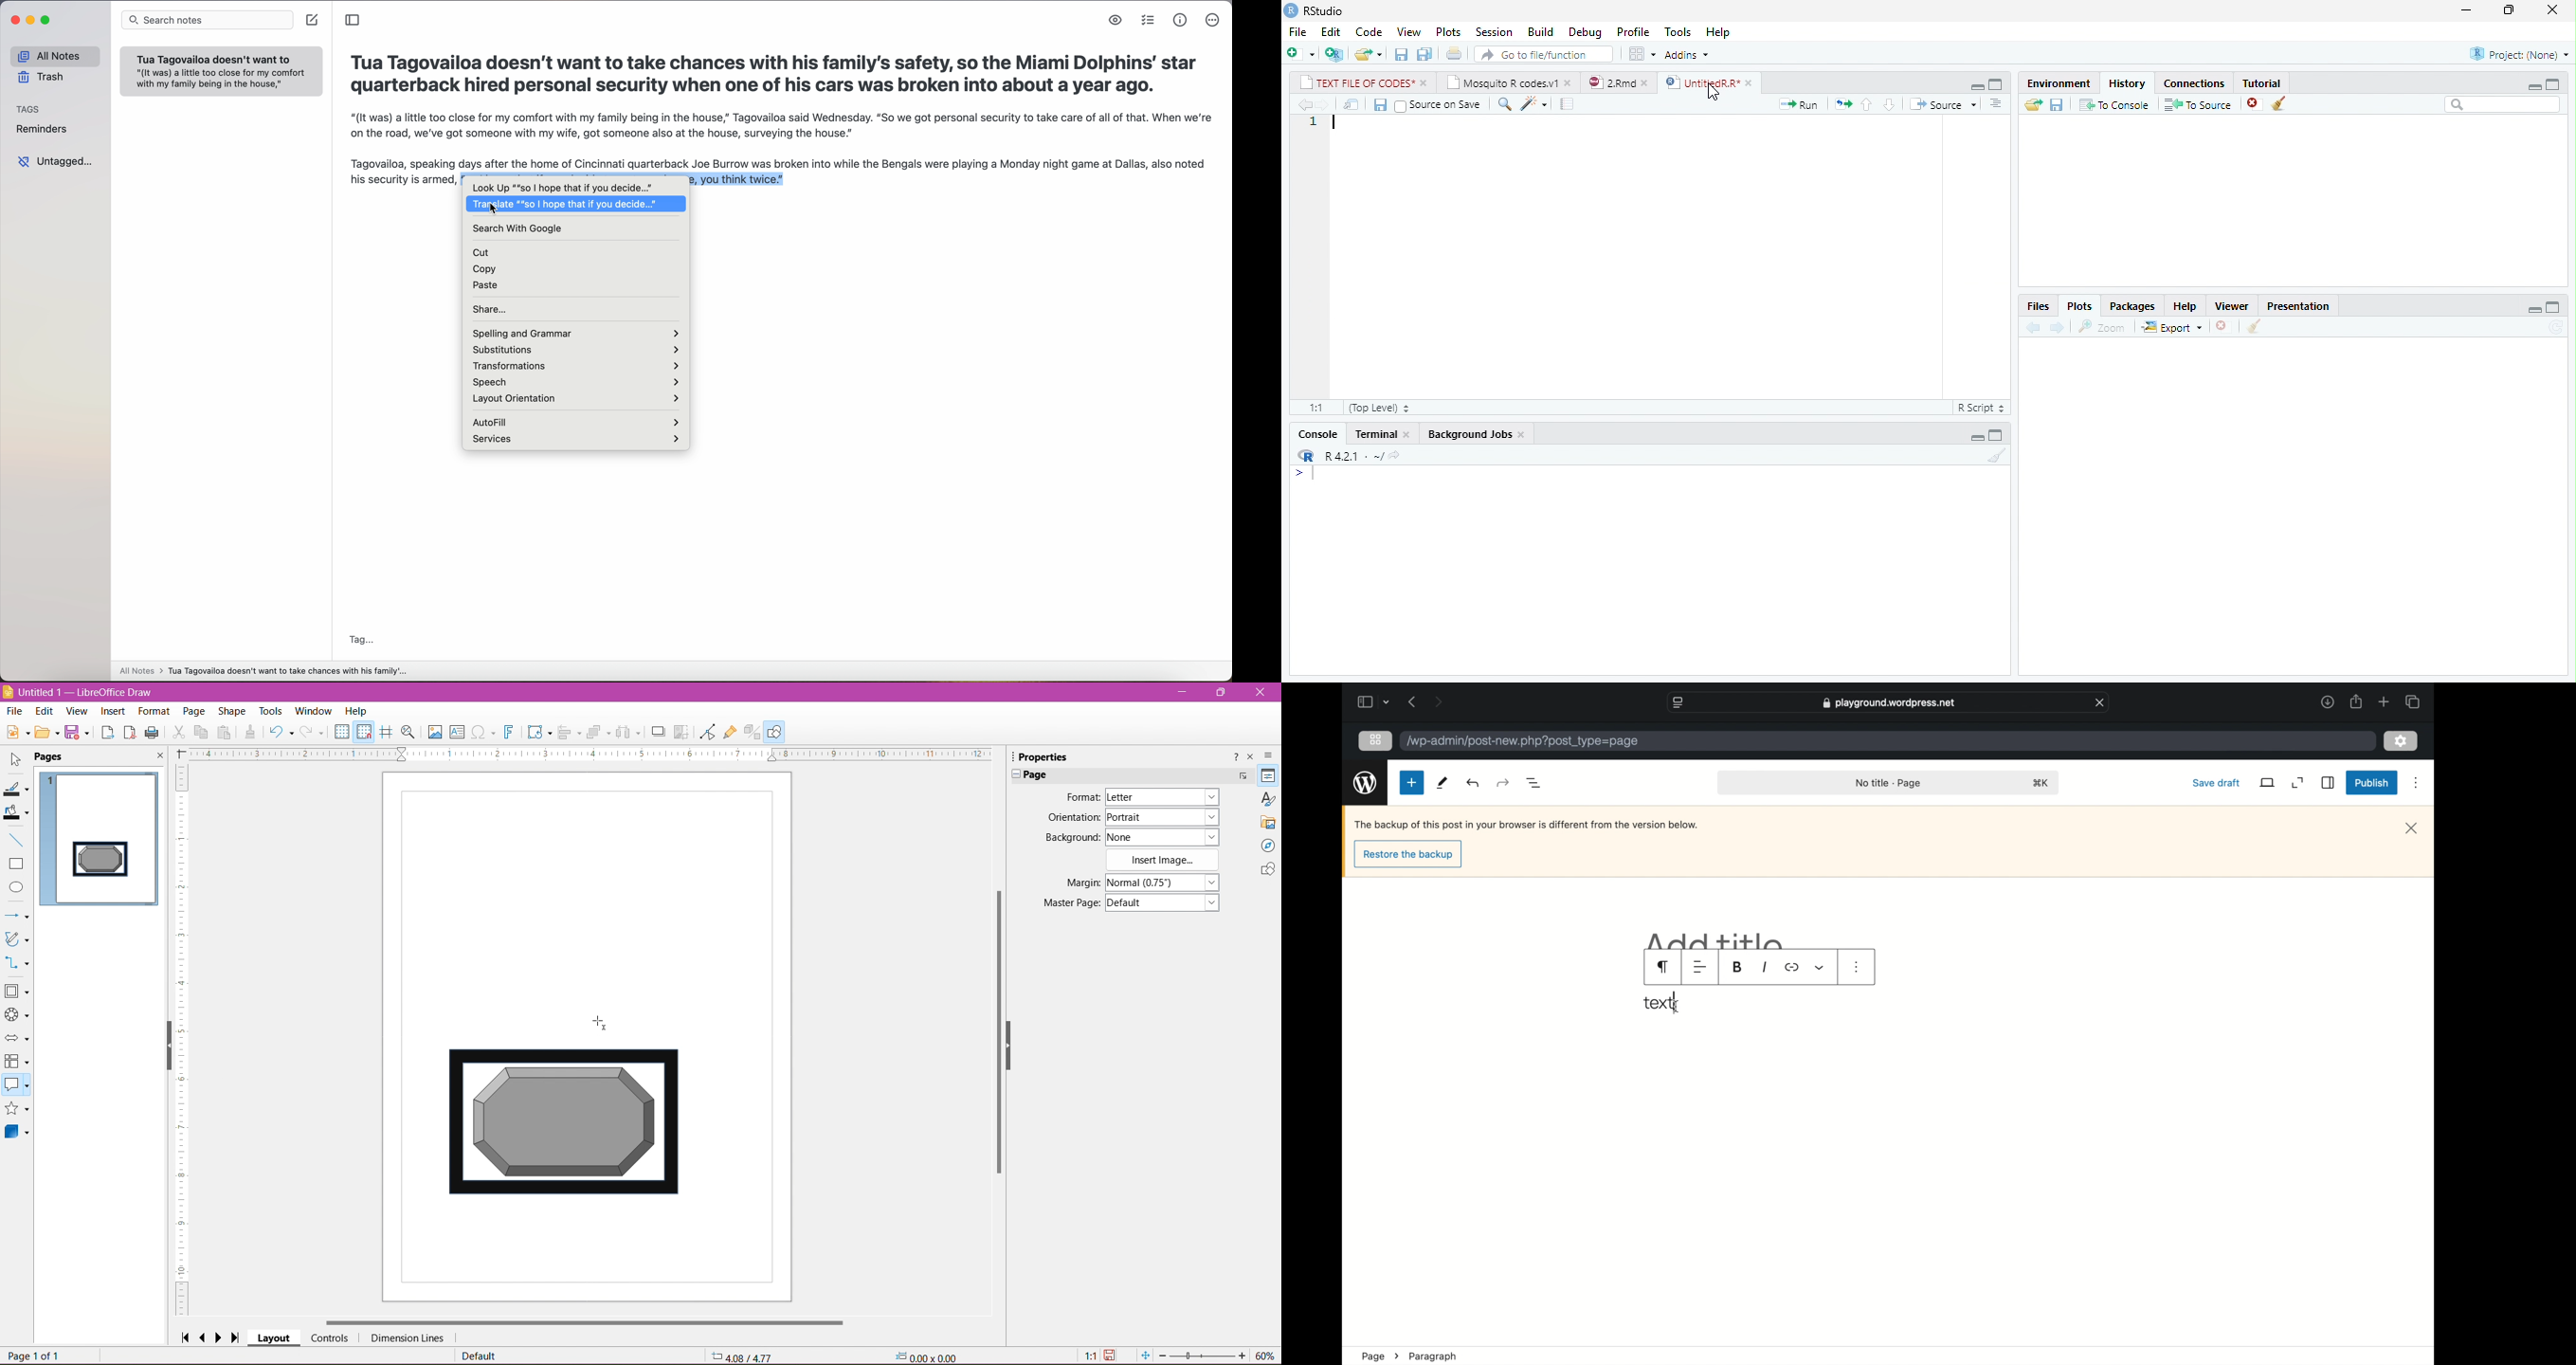 This screenshot has width=2576, height=1372. Describe the element at coordinates (1148, 21) in the screenshot. I see `check list` at that location.